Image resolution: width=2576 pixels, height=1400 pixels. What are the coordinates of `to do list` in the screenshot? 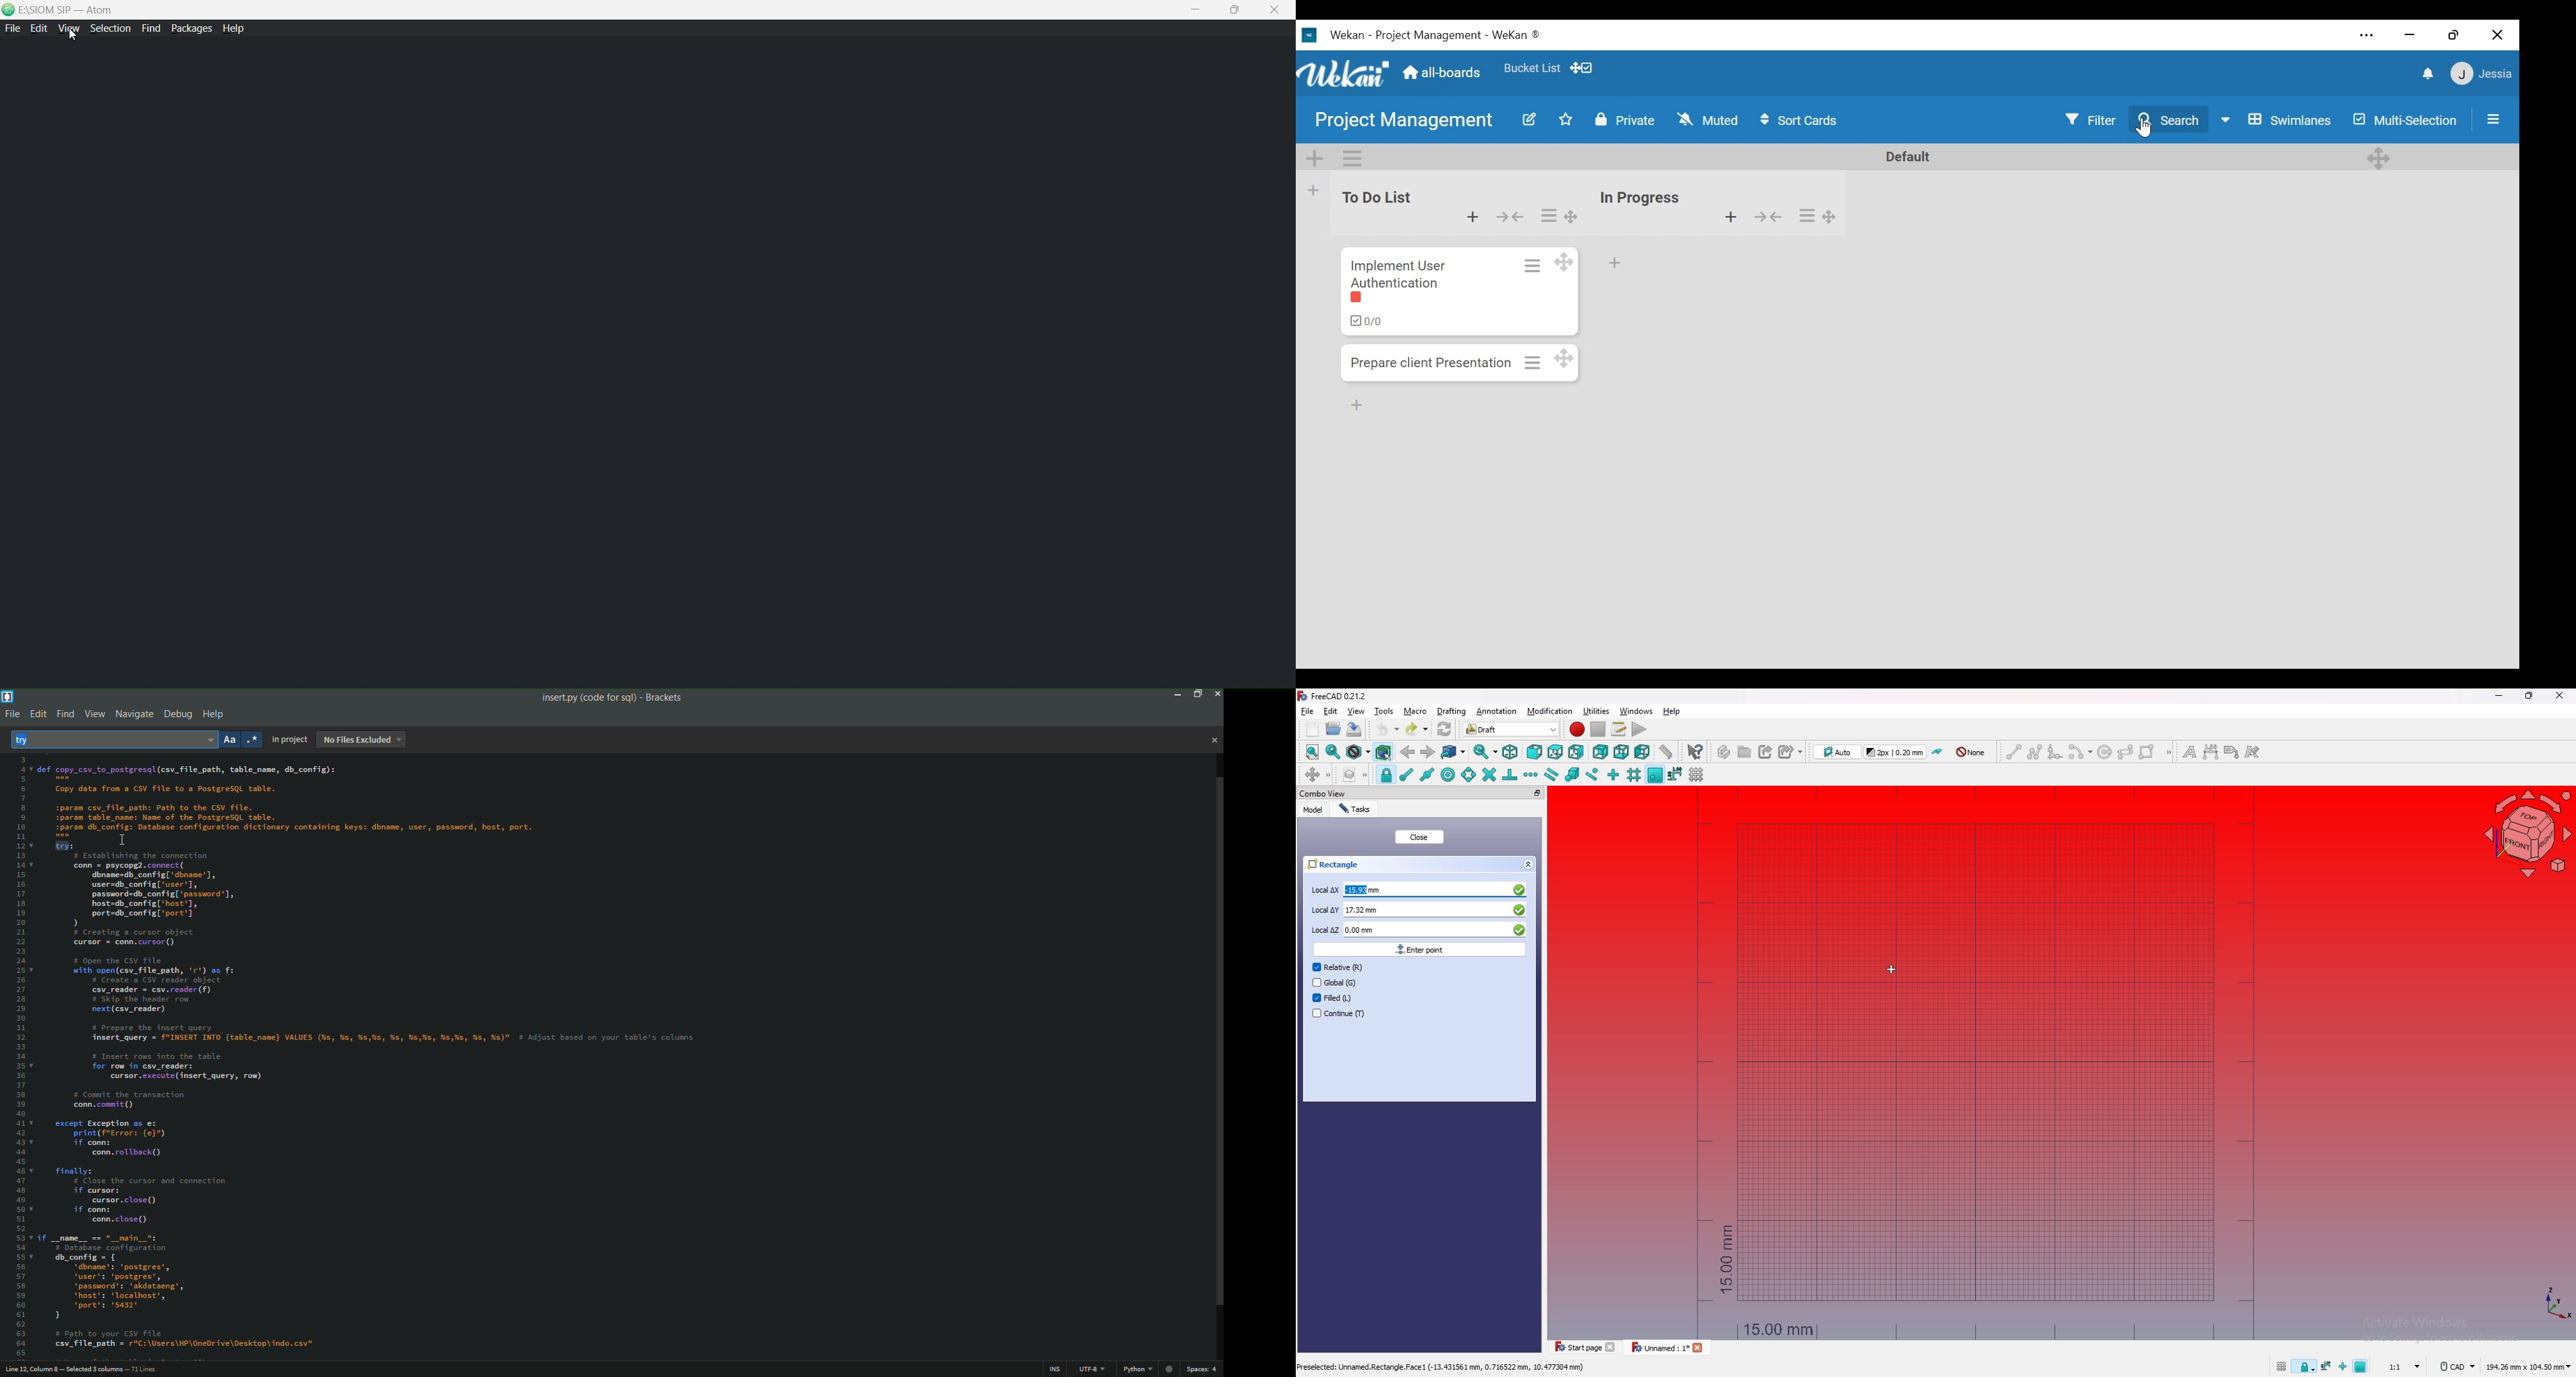 It's located at (1382, 191).